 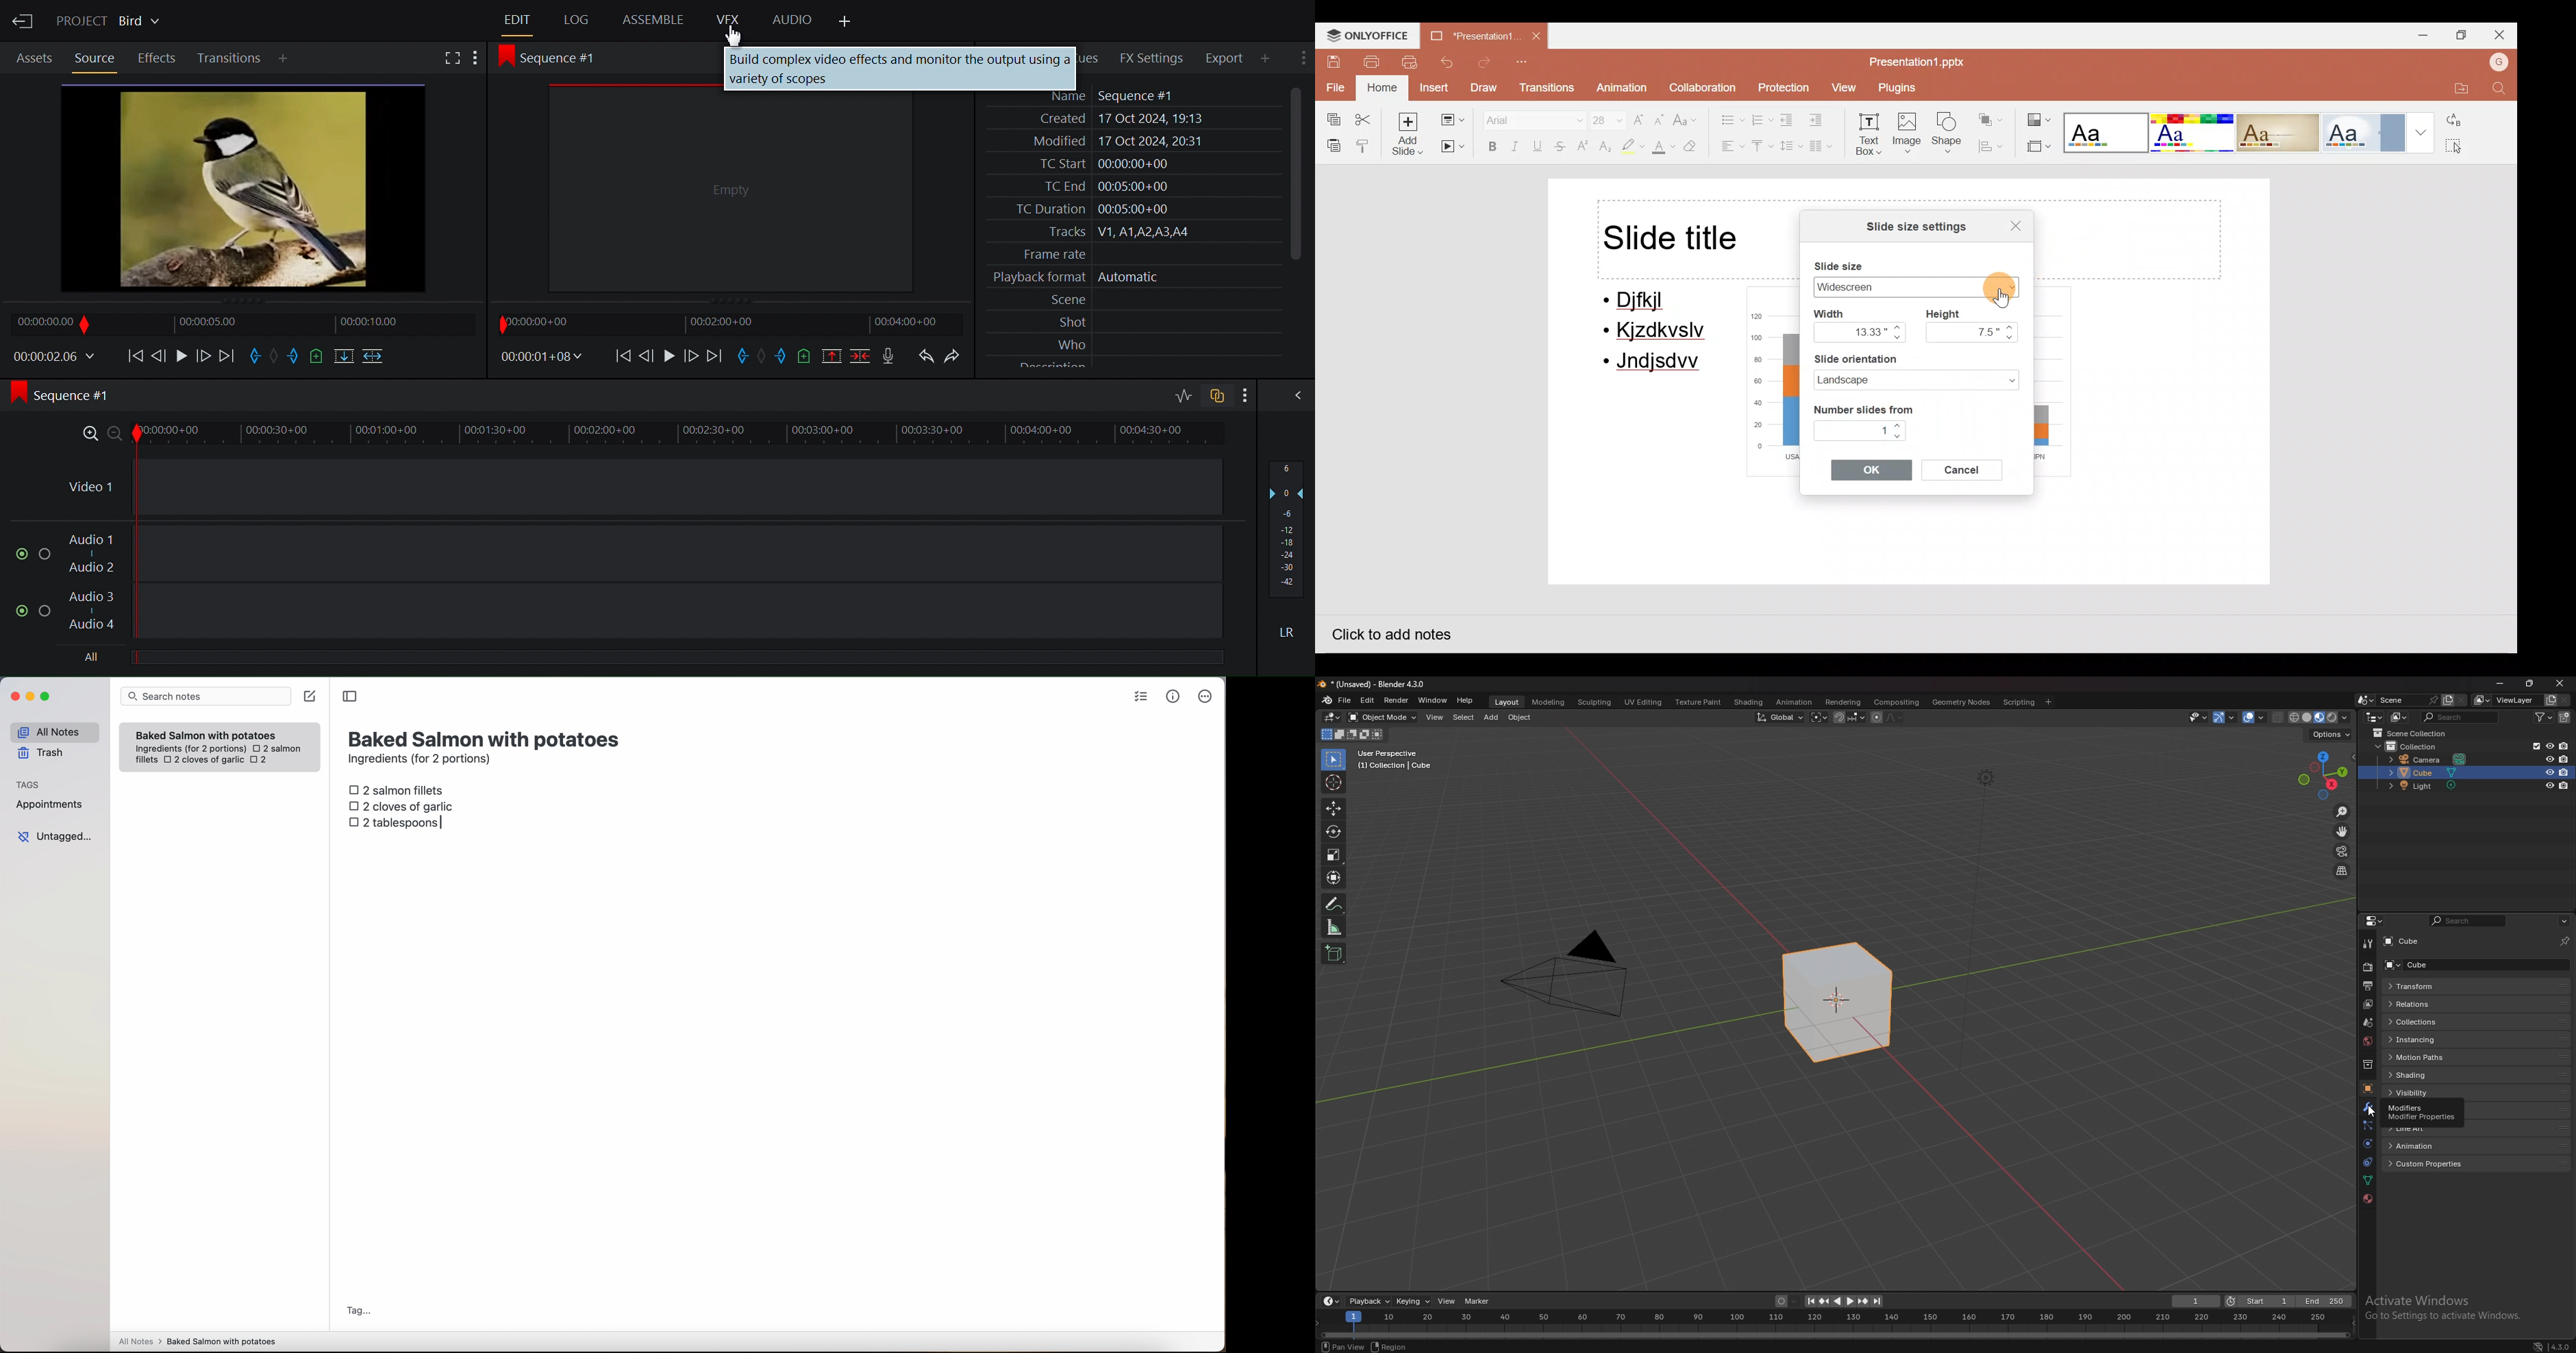 I want to click on scene, so click(x=2368, y=1021).